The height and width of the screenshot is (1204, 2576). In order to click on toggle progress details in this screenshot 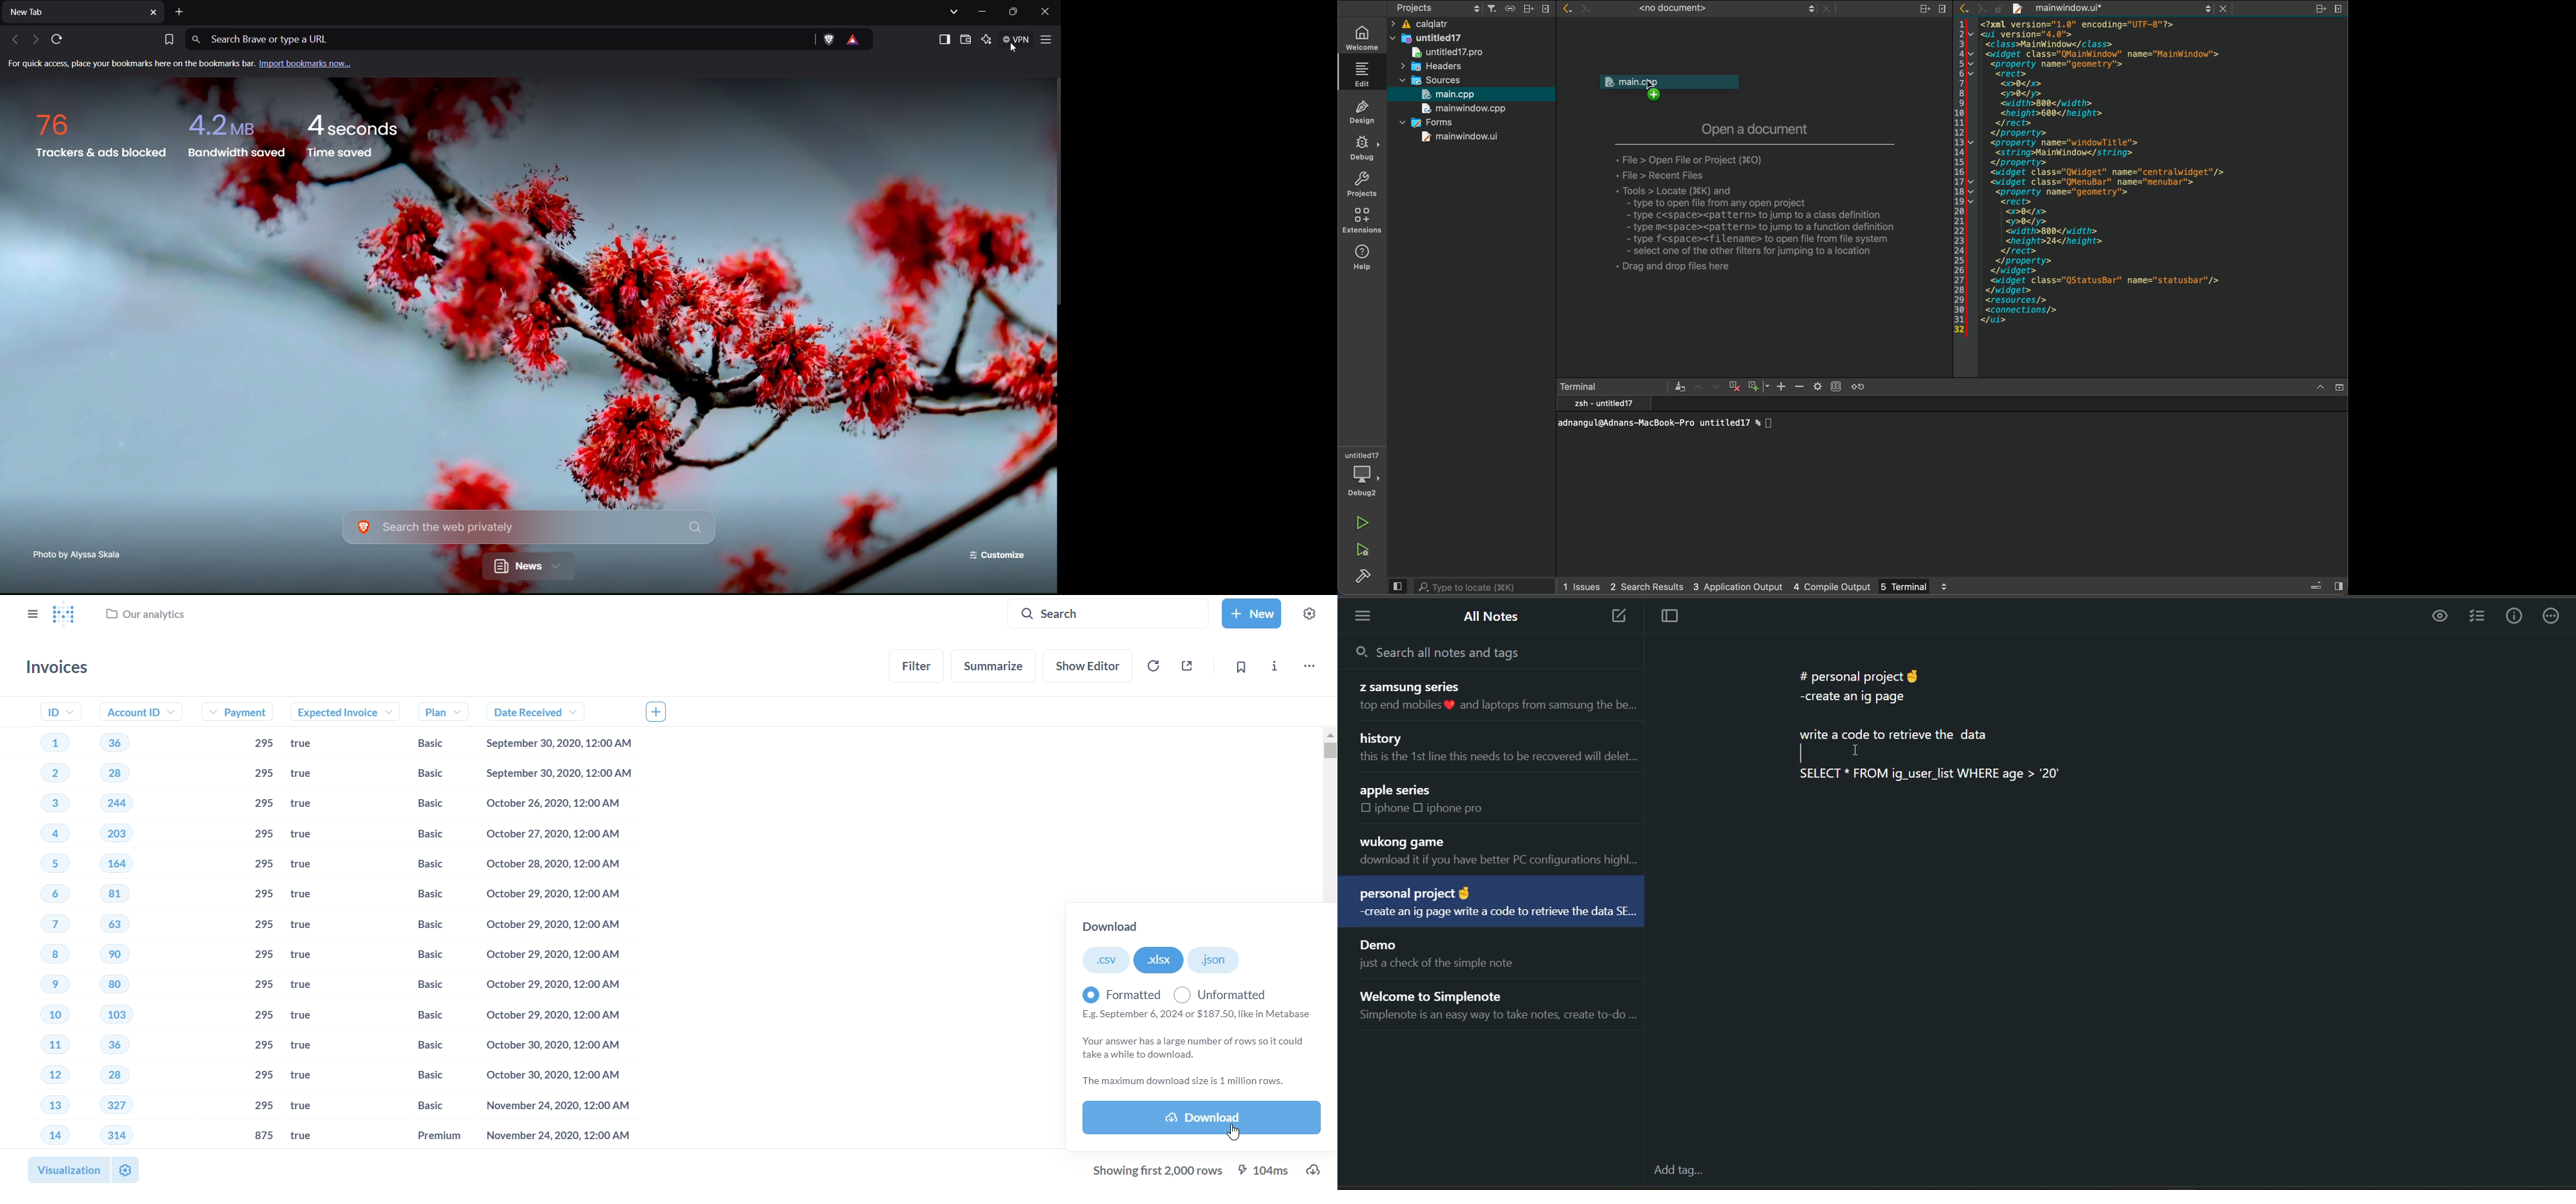, I will do `click(2317, 586)`.